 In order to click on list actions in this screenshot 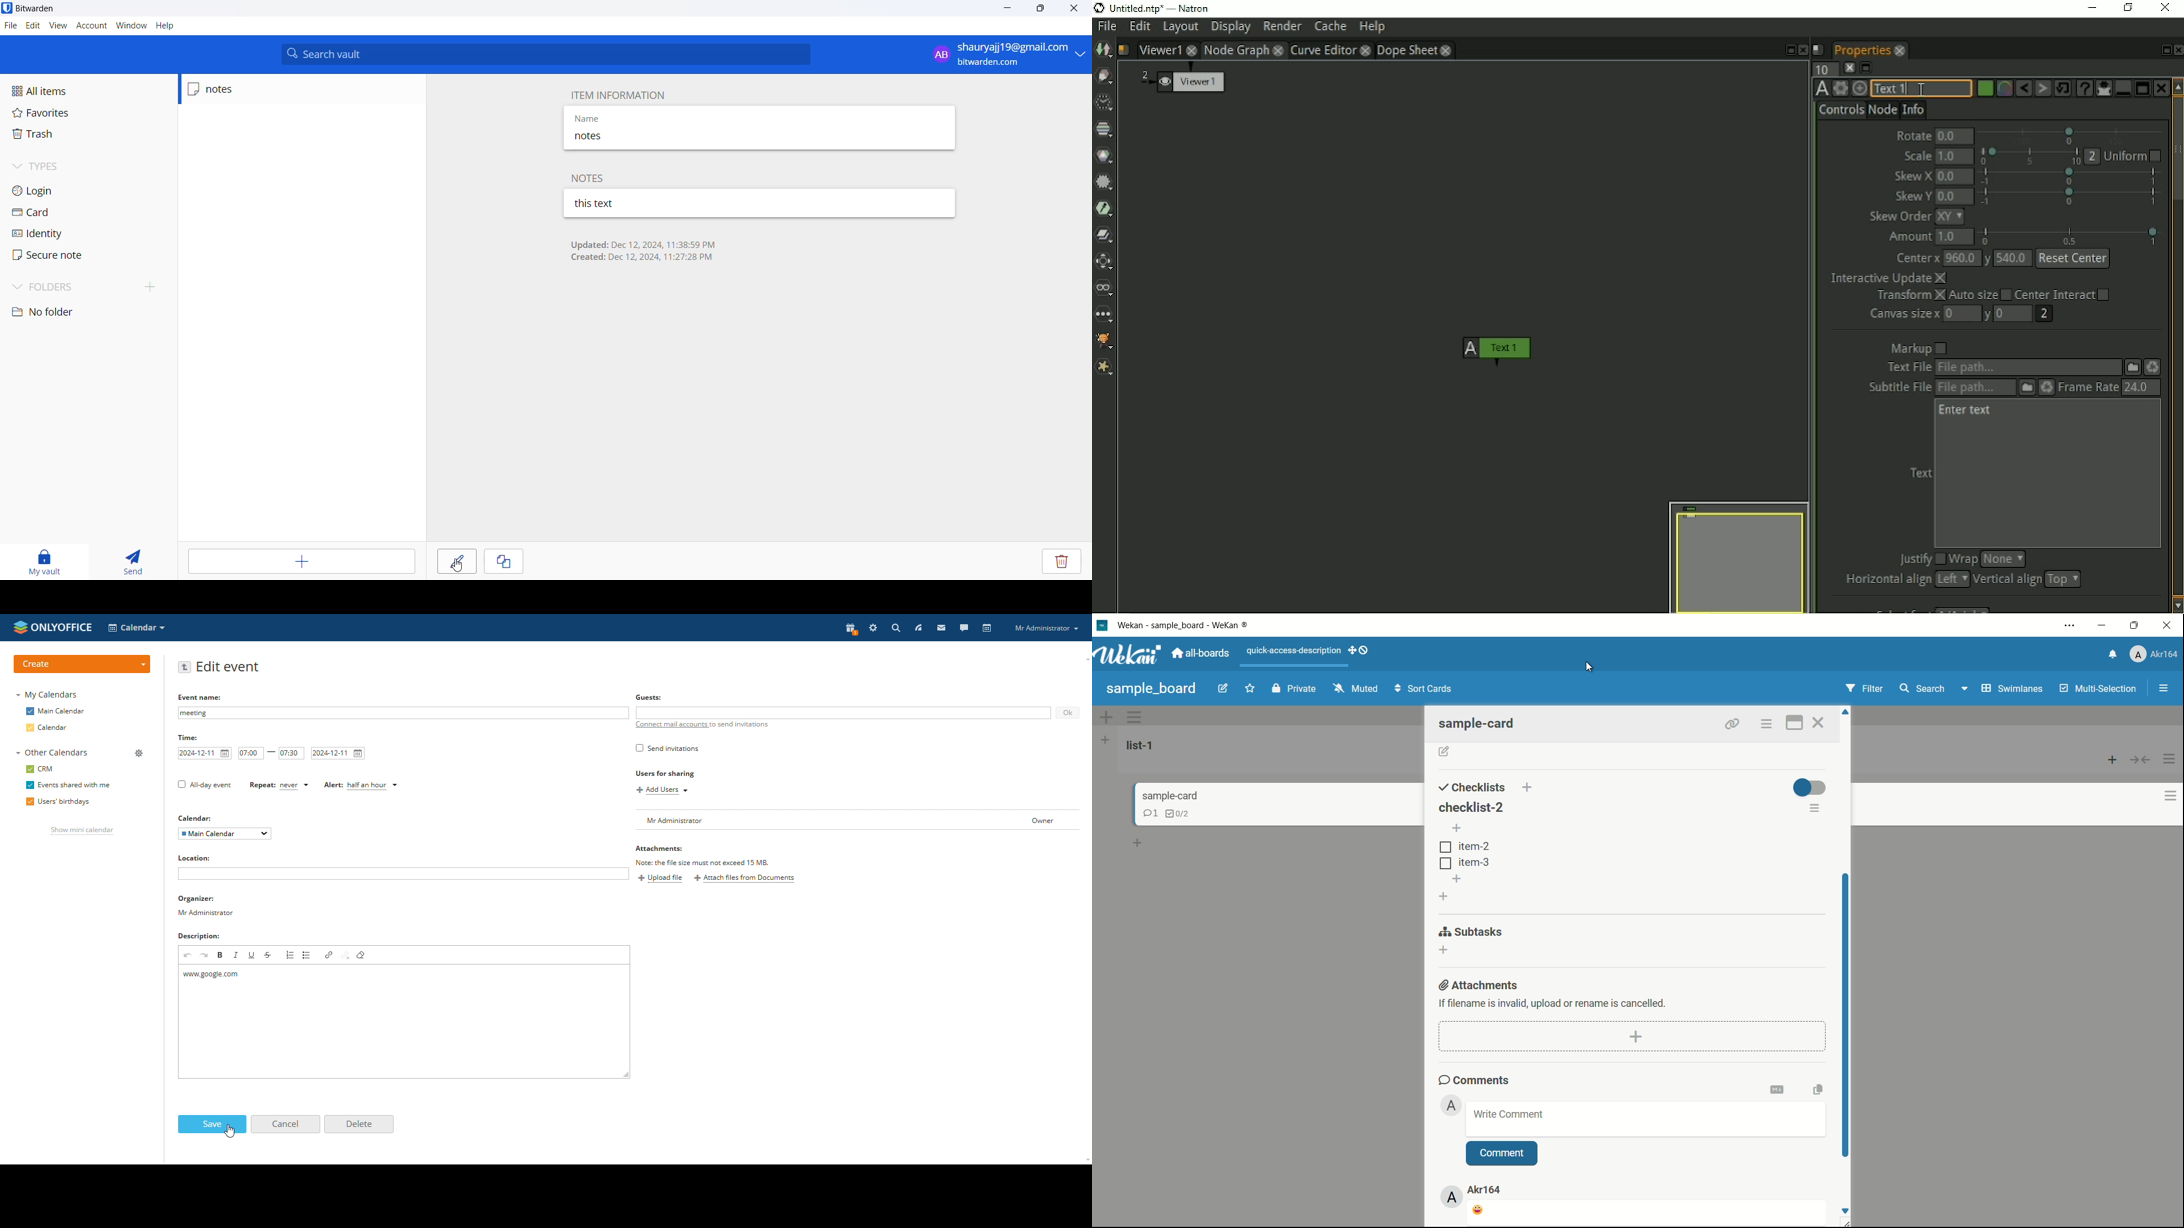, I will do `click(2171, 758)`.